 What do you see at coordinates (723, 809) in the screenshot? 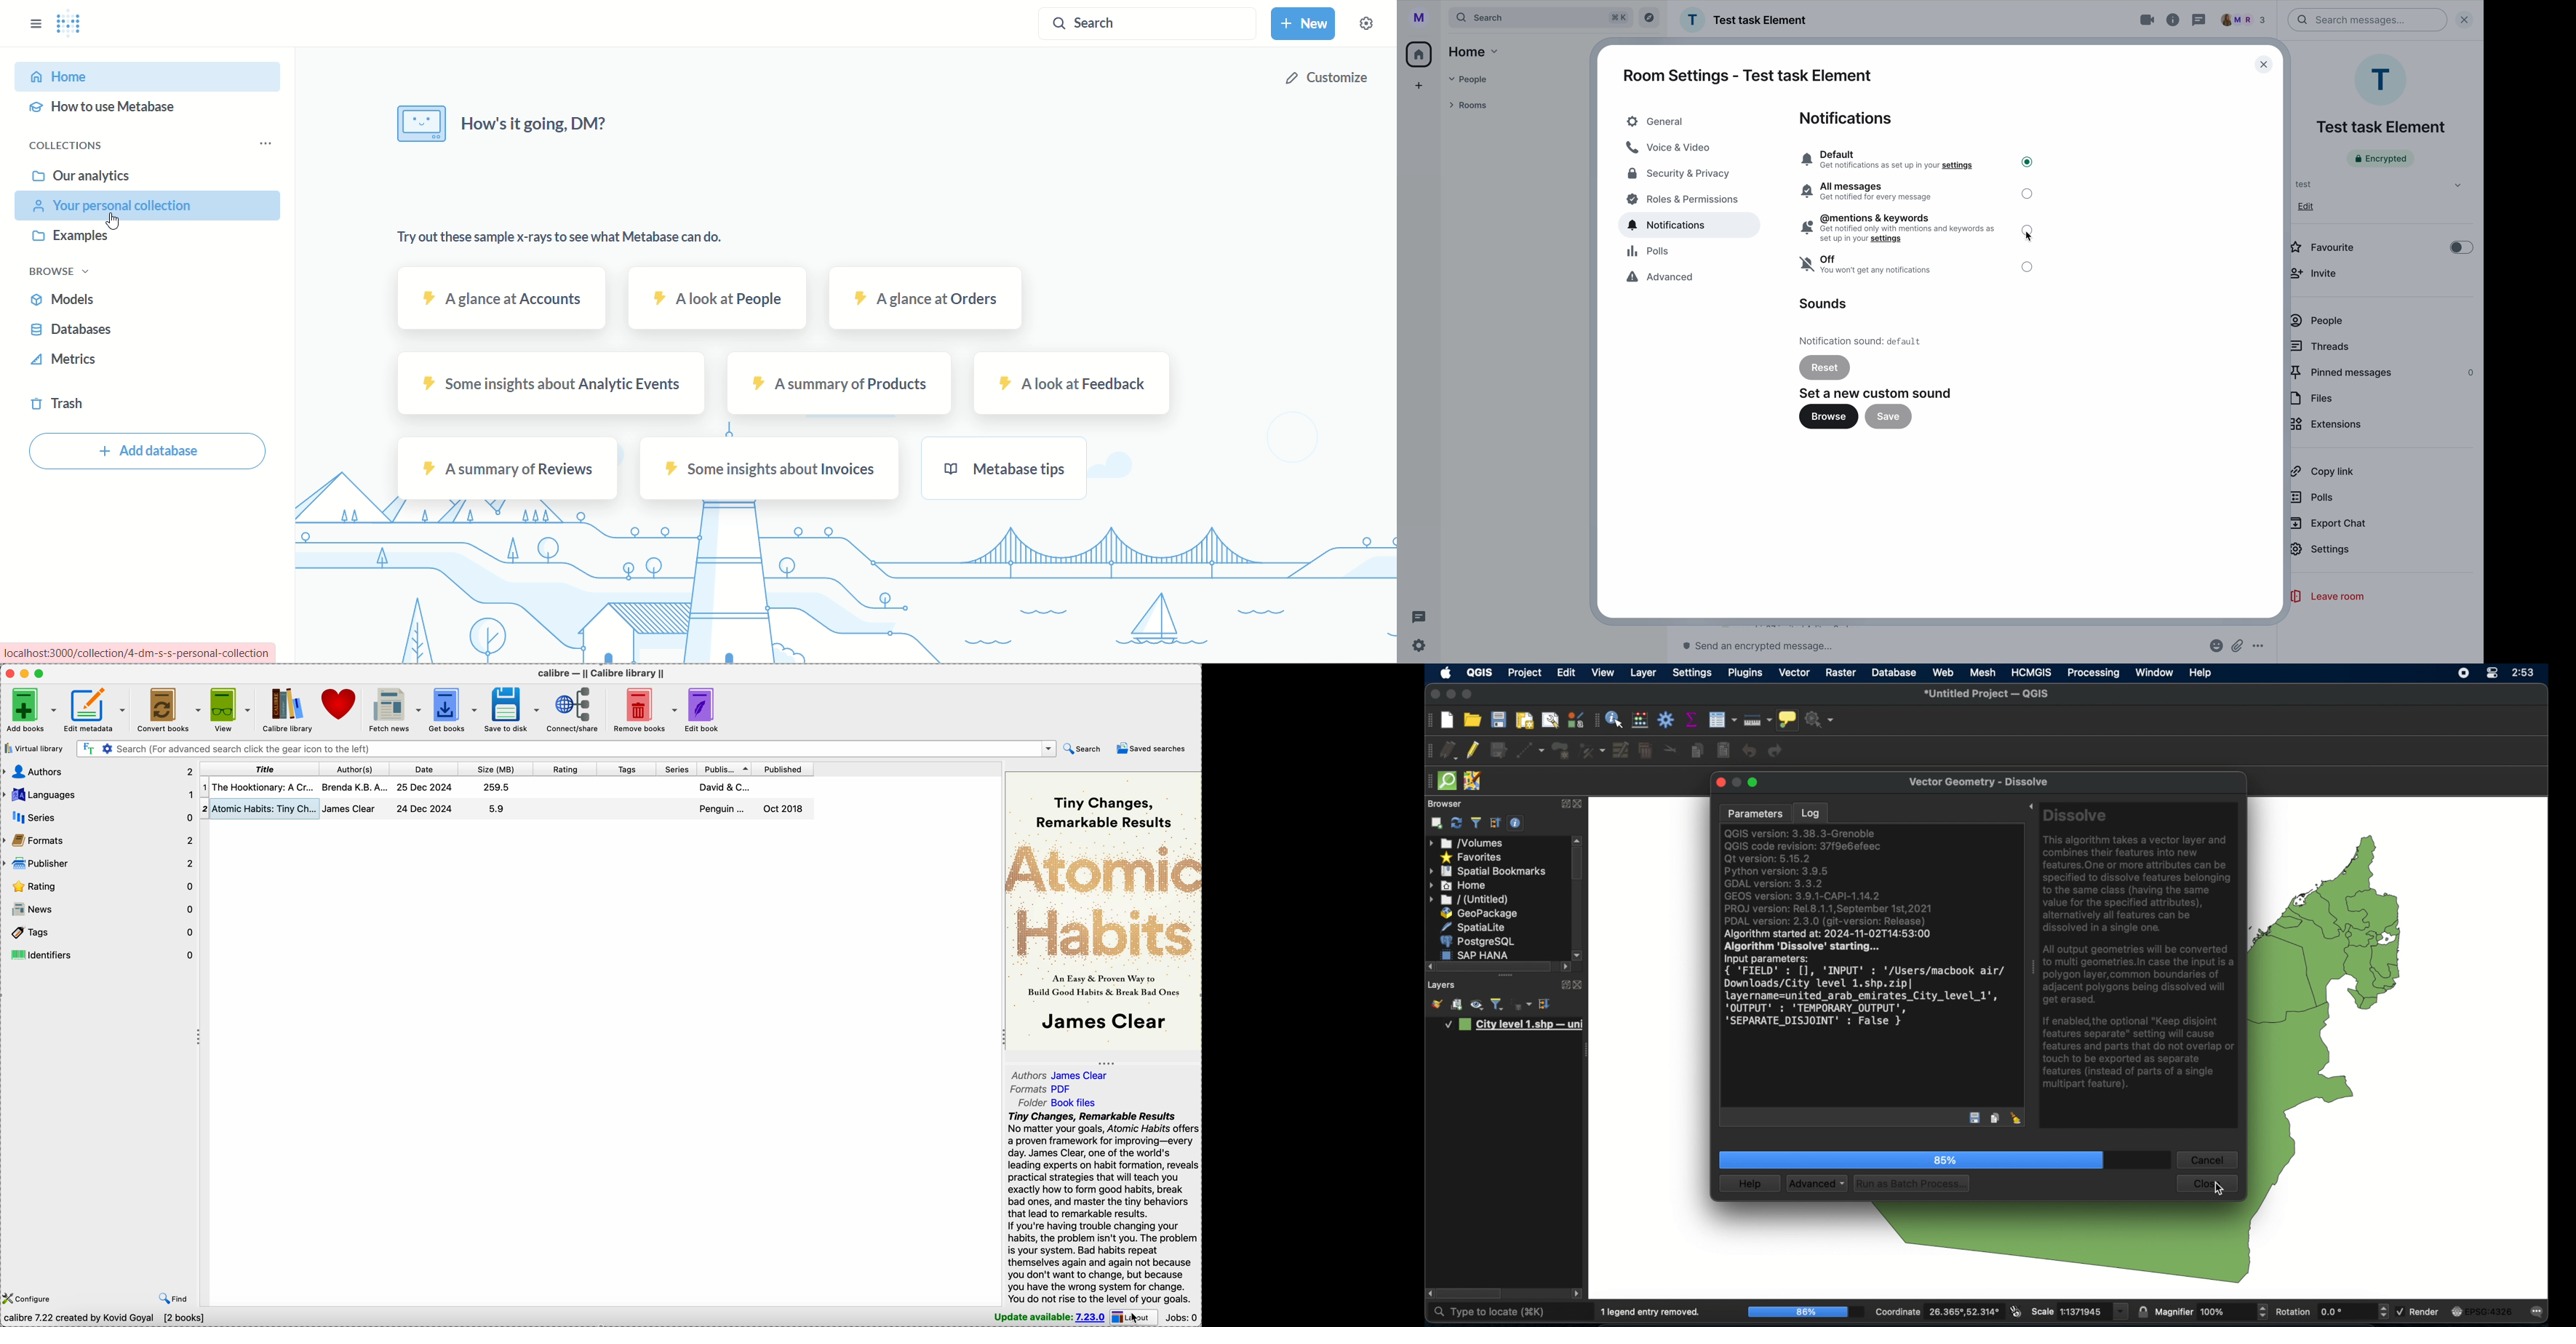
I see `penguin...` at bounding box center [723, 809].